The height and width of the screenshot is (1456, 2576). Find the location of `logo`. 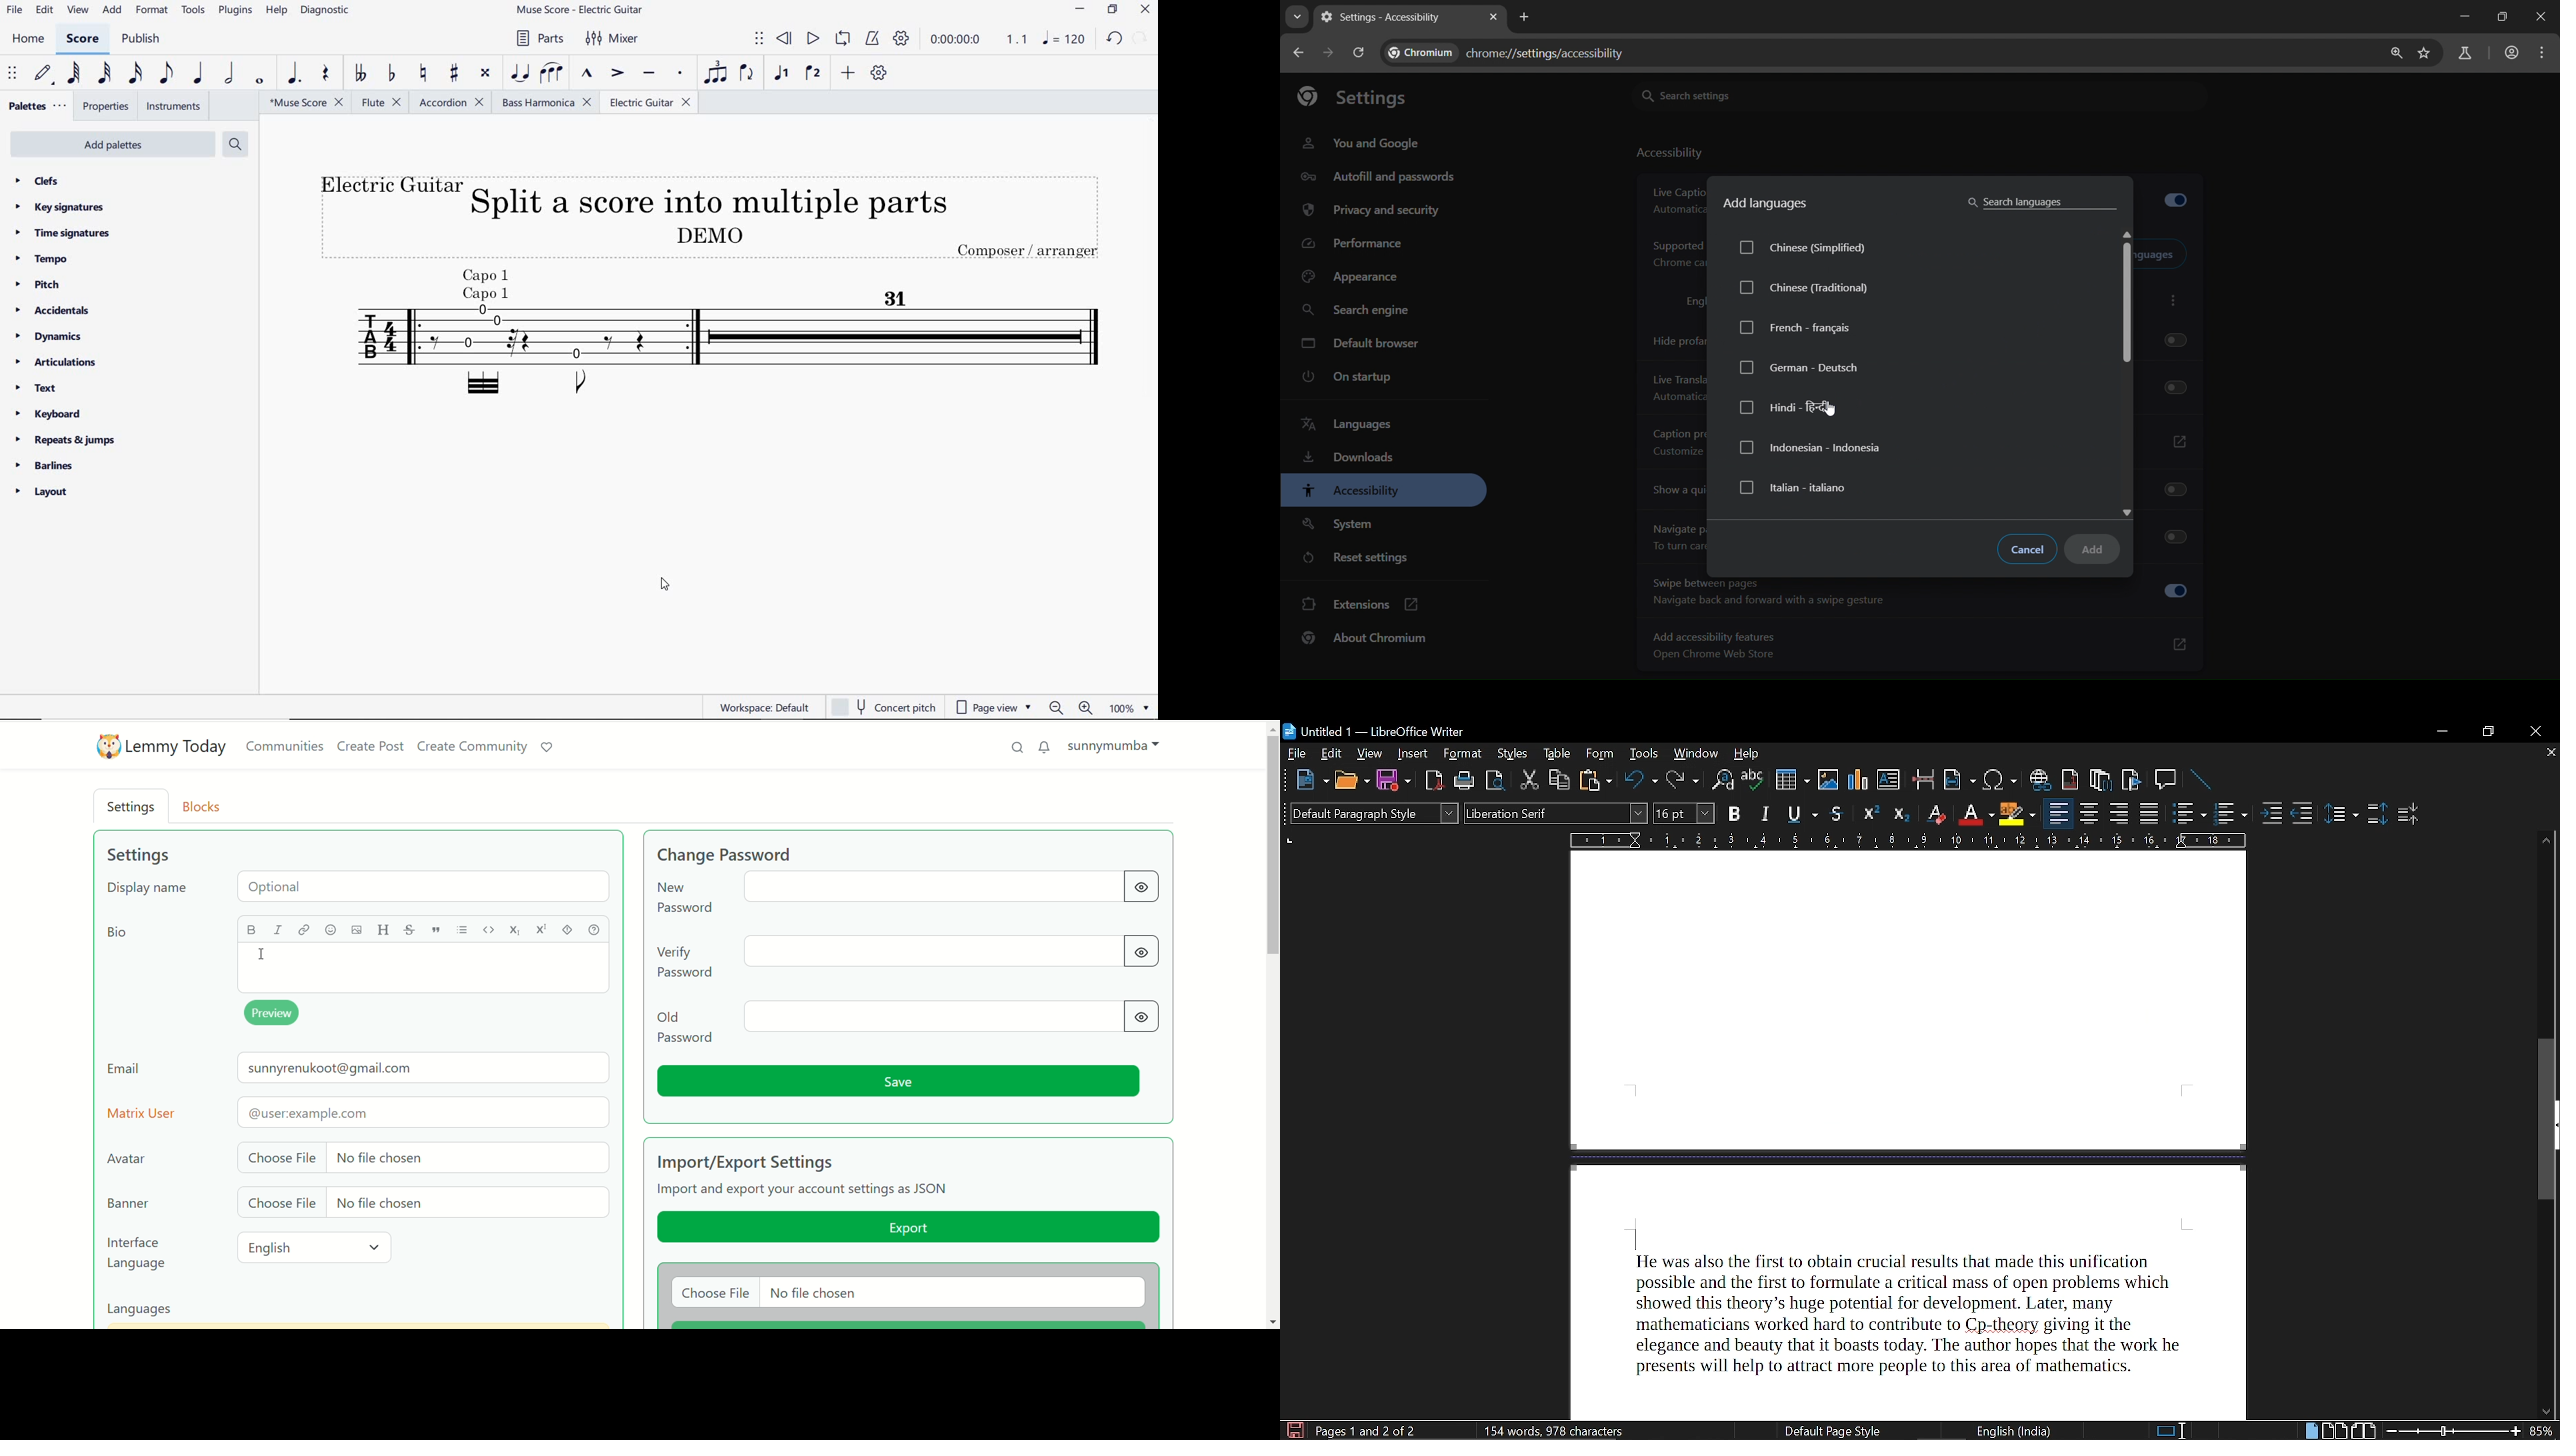

logo is located at coordinates (105, 747).